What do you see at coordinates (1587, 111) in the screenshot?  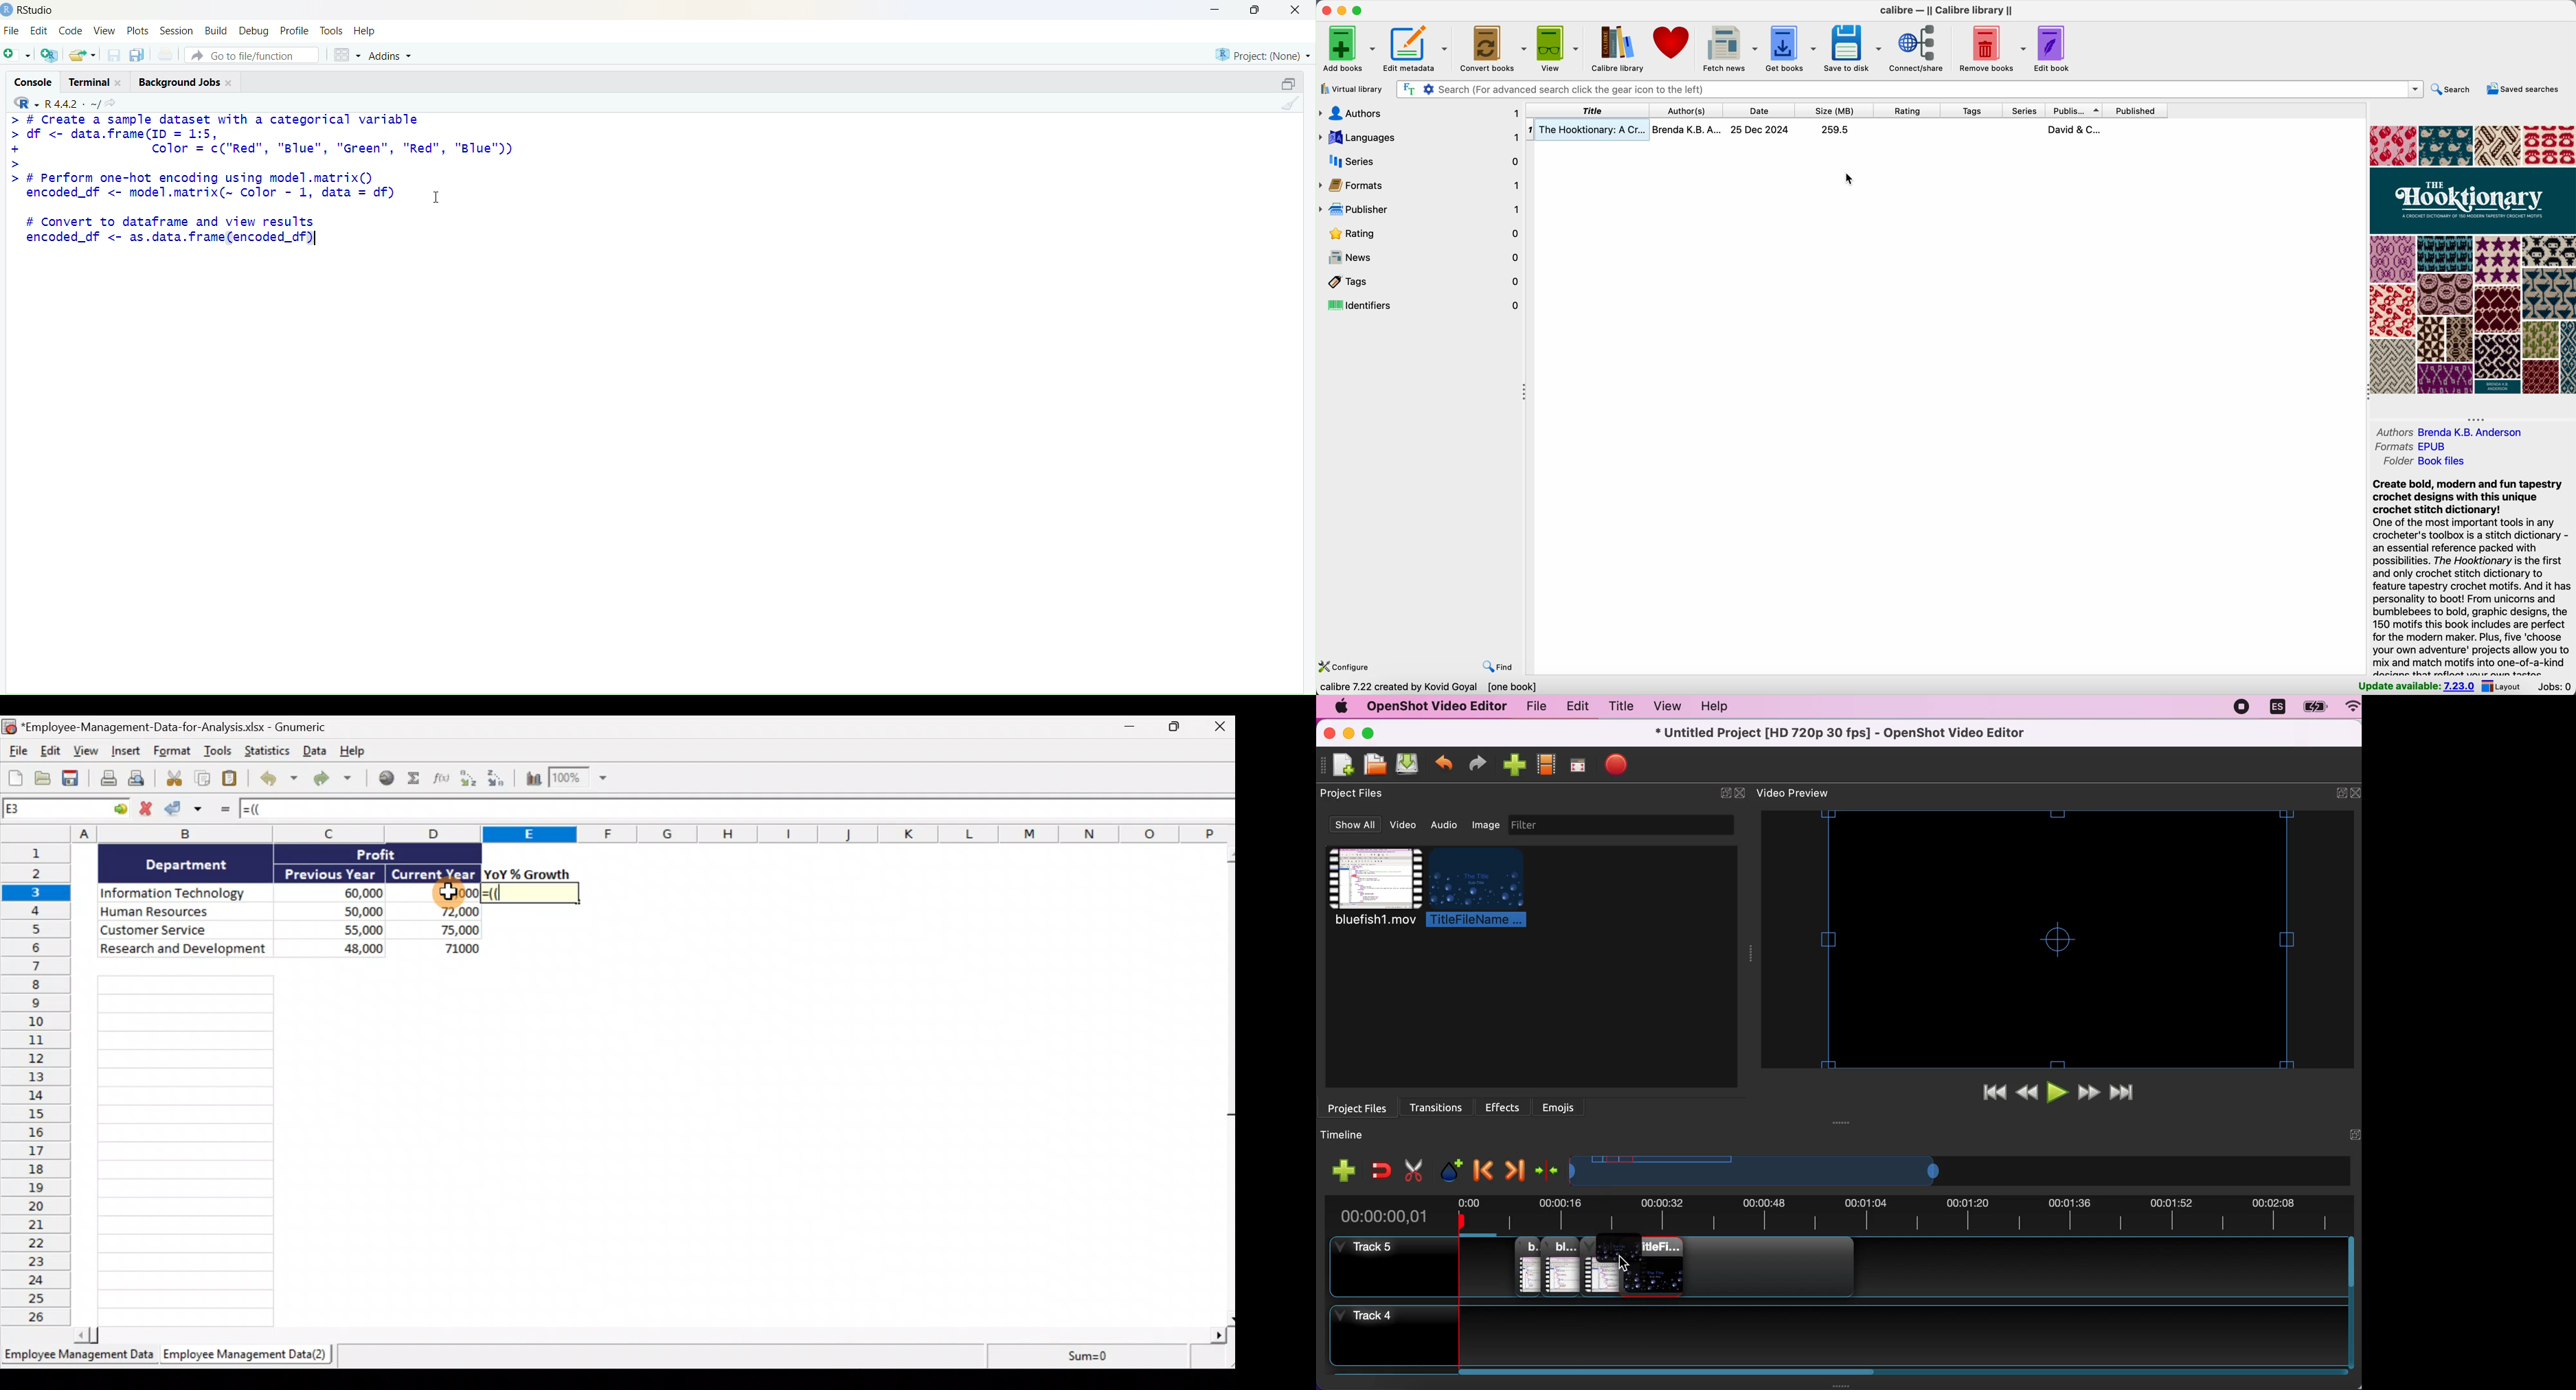 I see `Title` at bounding box center [1587, 111].